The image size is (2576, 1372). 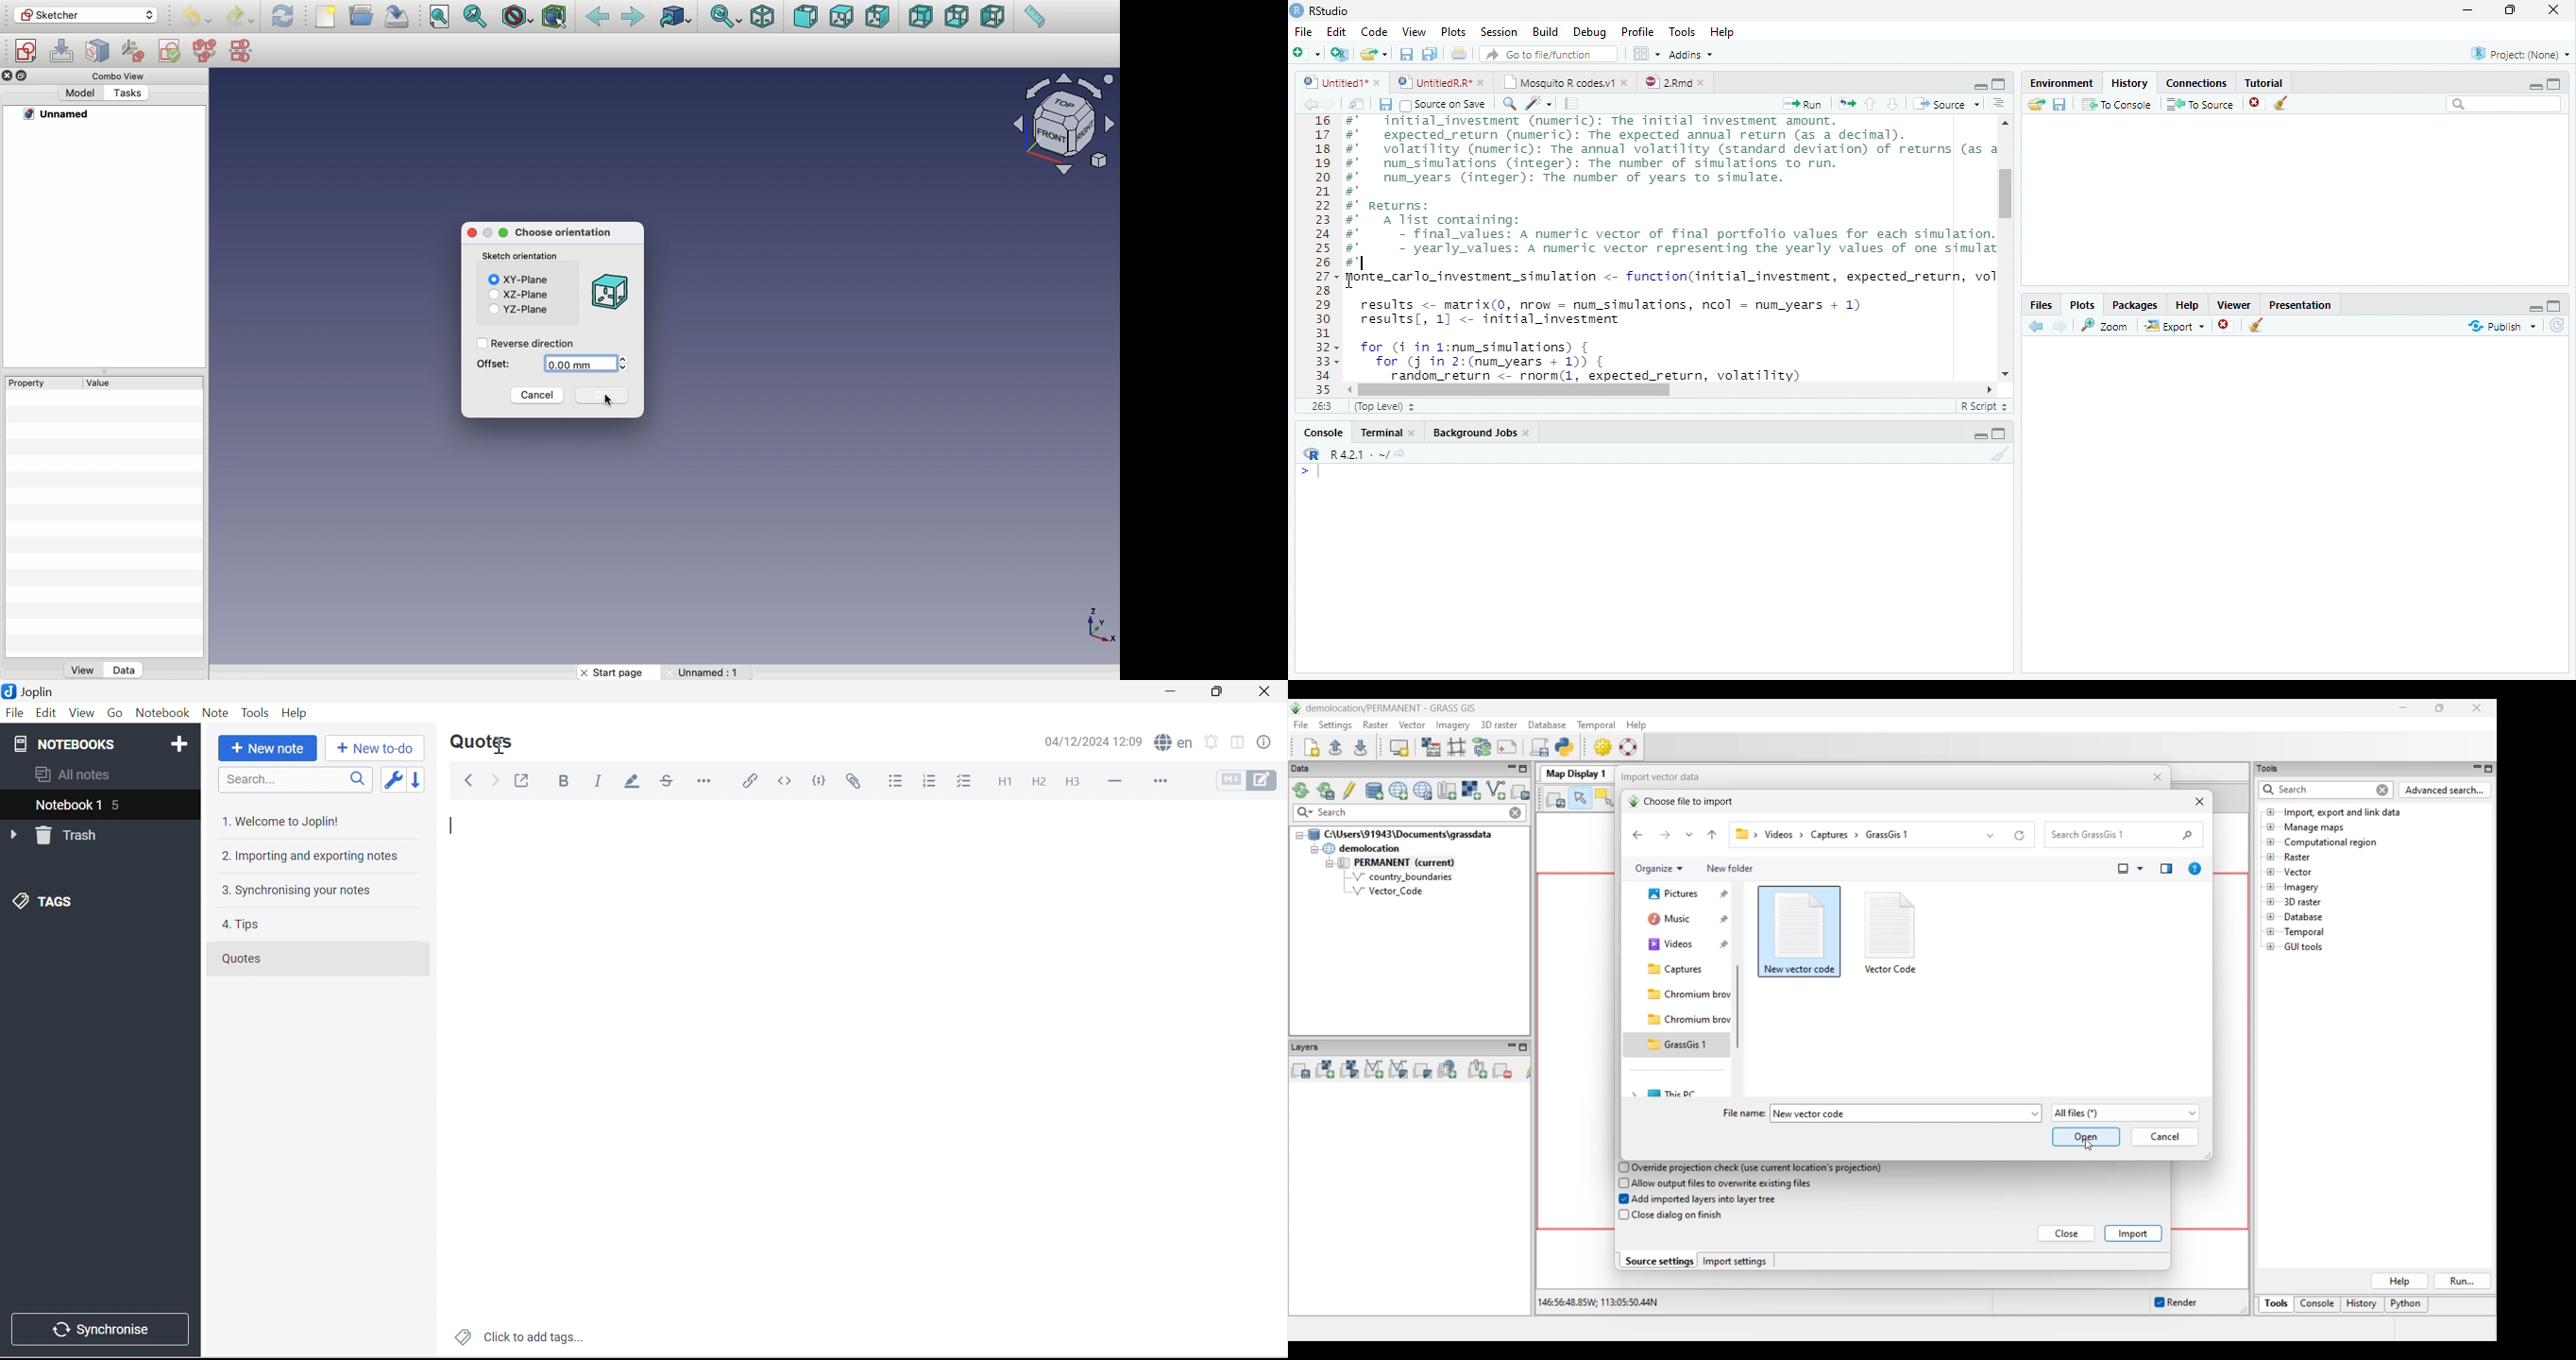 I want to click on Trash, so click(x=72, y=836).